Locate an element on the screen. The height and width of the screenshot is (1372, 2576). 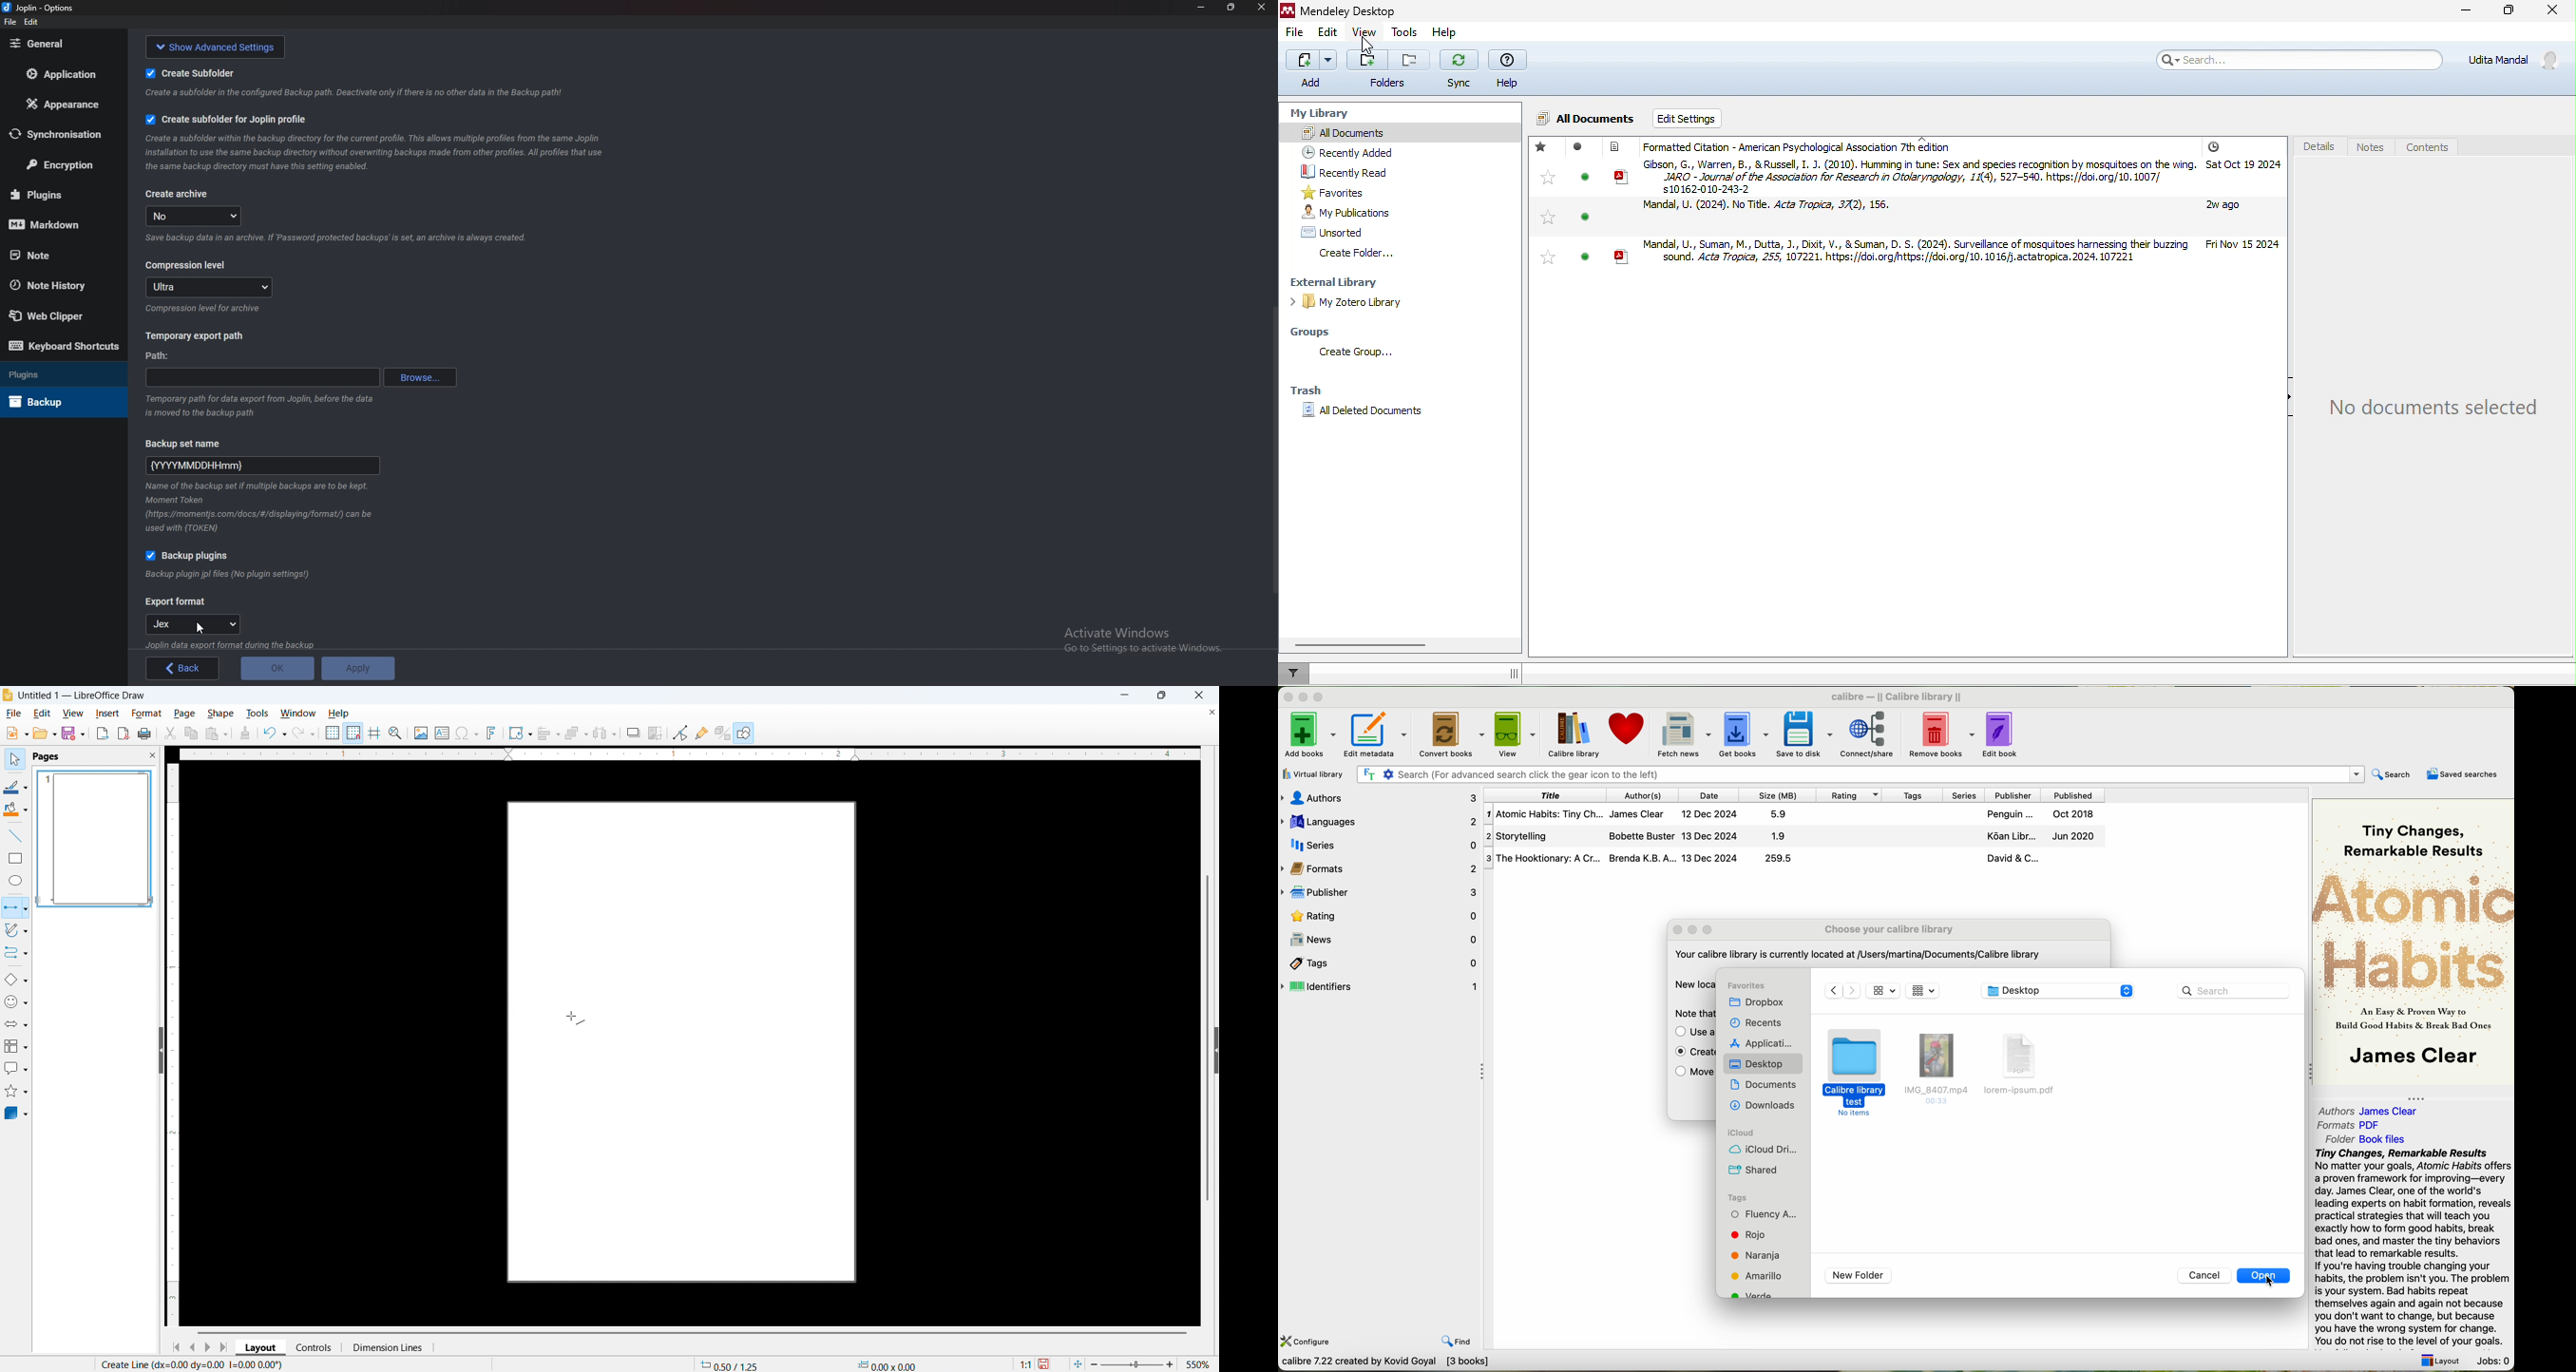
New  is located at coordinates (17, 734).